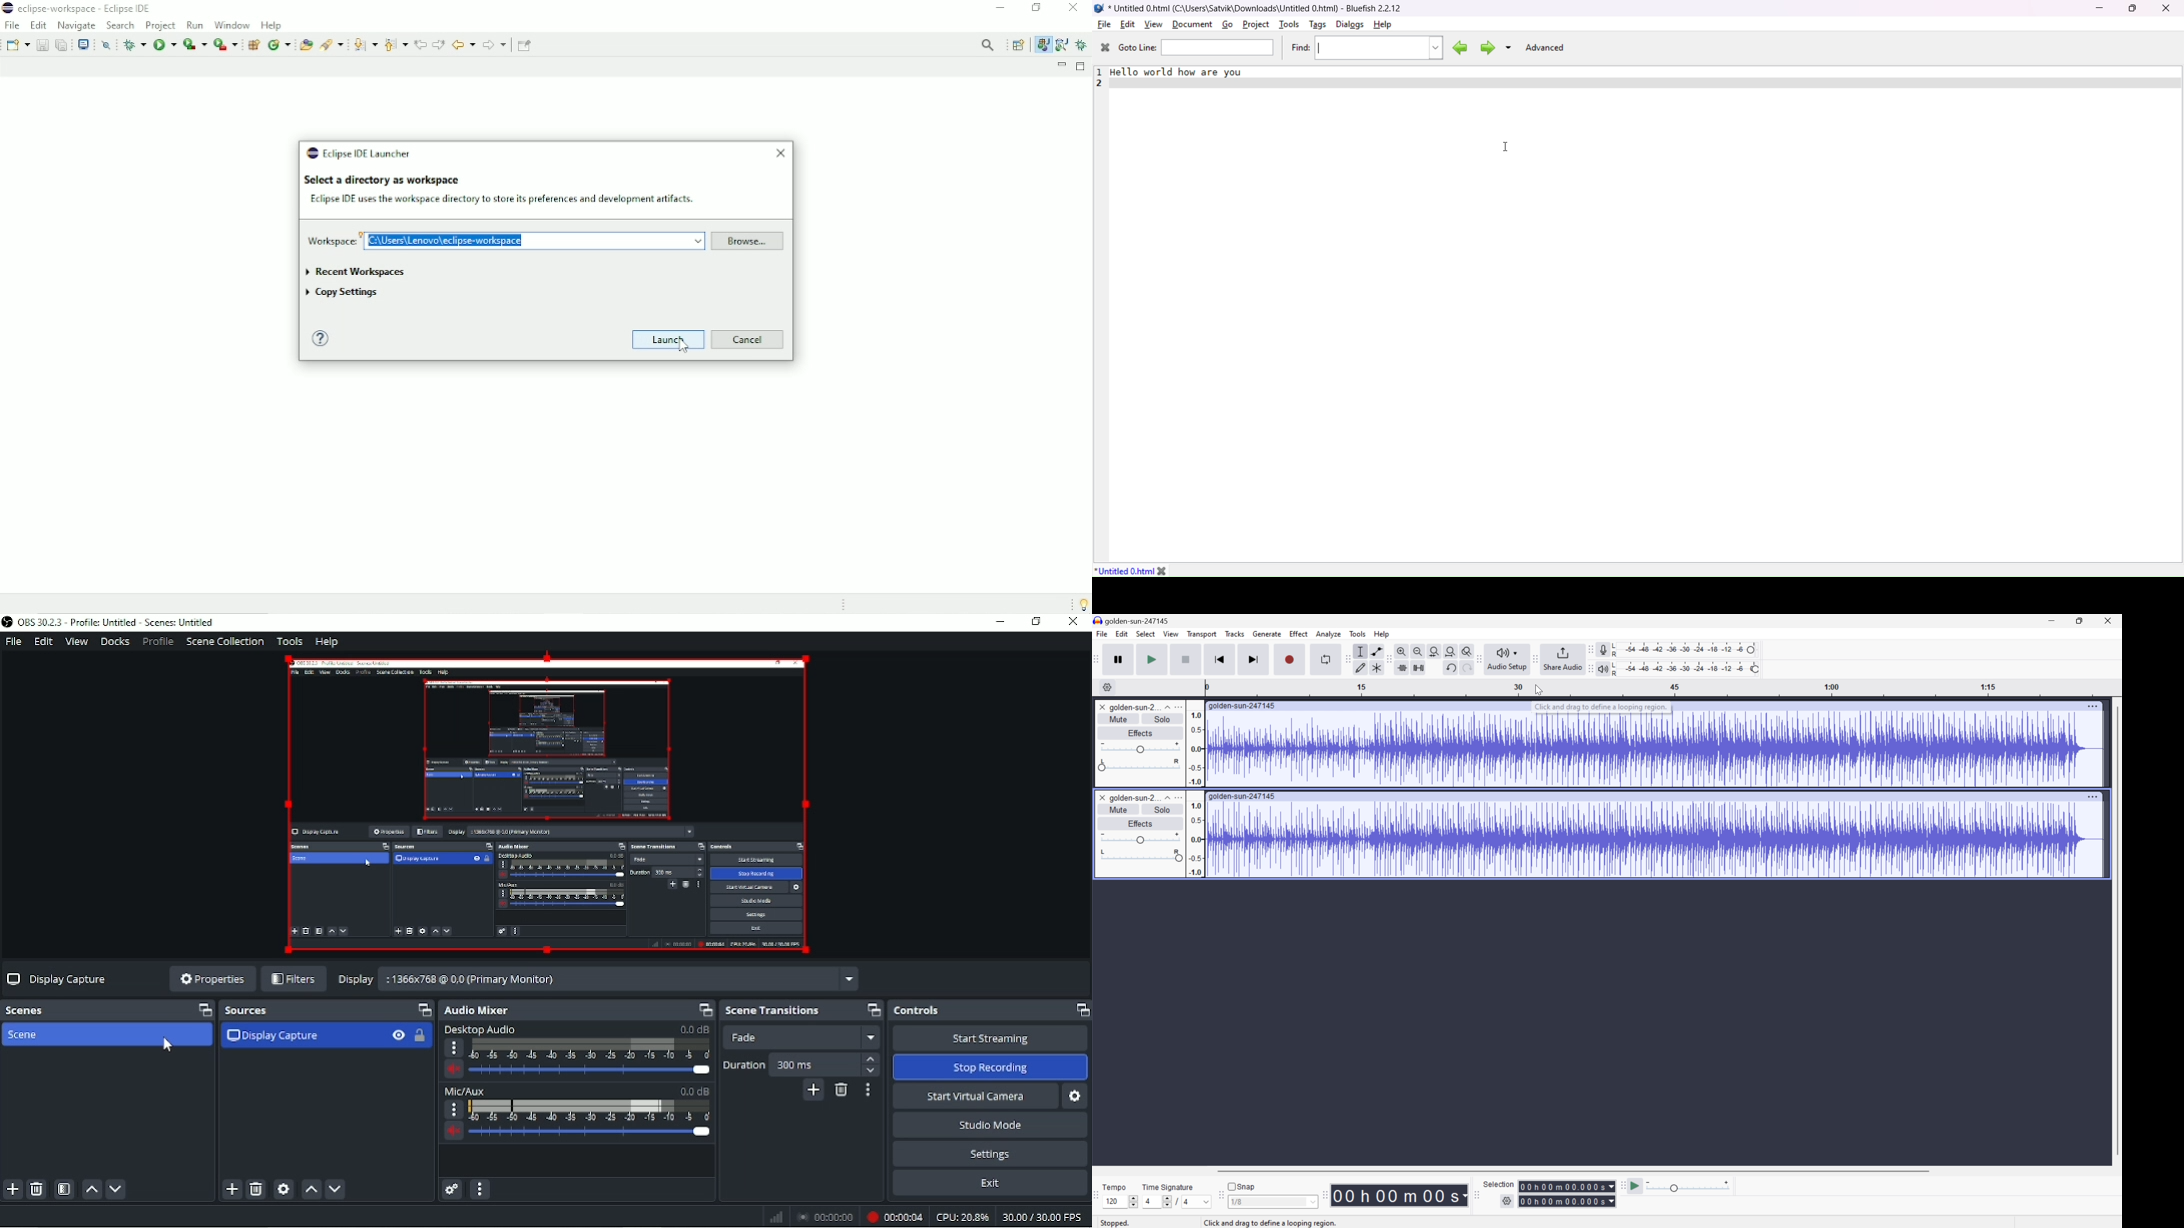 The image size is (2184, 1232). Describe the element at coordinates (772, 1011) in the screenshot. I see `Scene transition` at that location.